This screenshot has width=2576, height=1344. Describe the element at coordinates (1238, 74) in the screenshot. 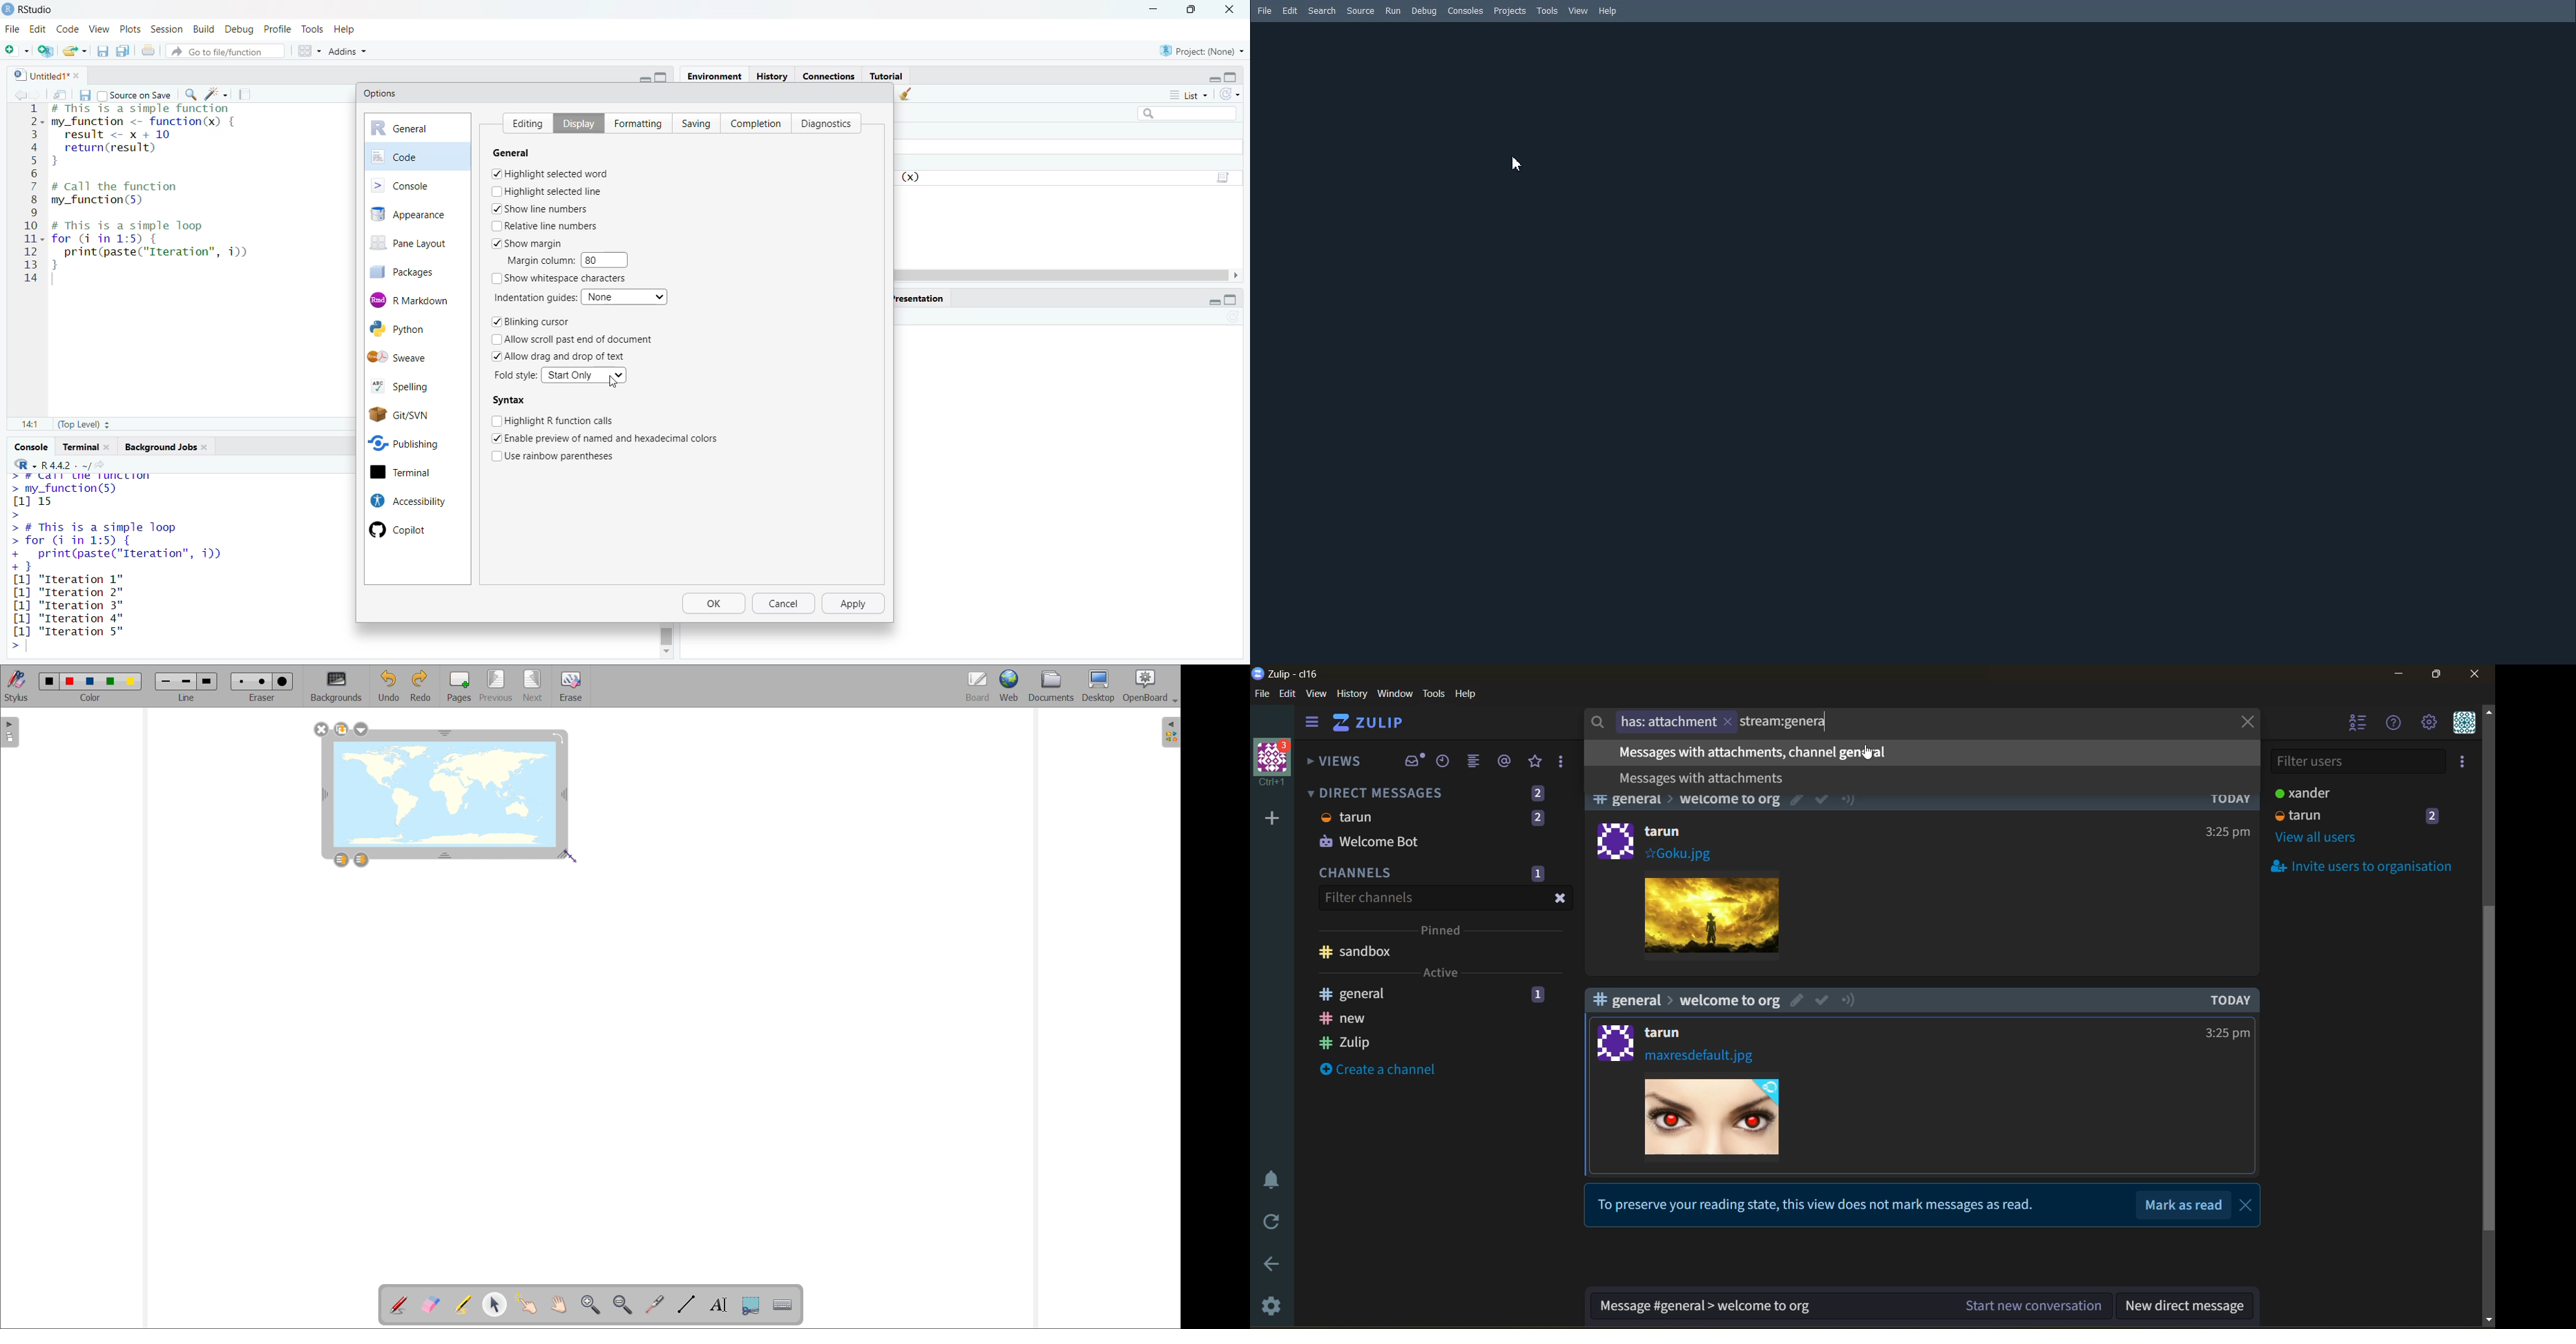

I see `maximize` at that location.